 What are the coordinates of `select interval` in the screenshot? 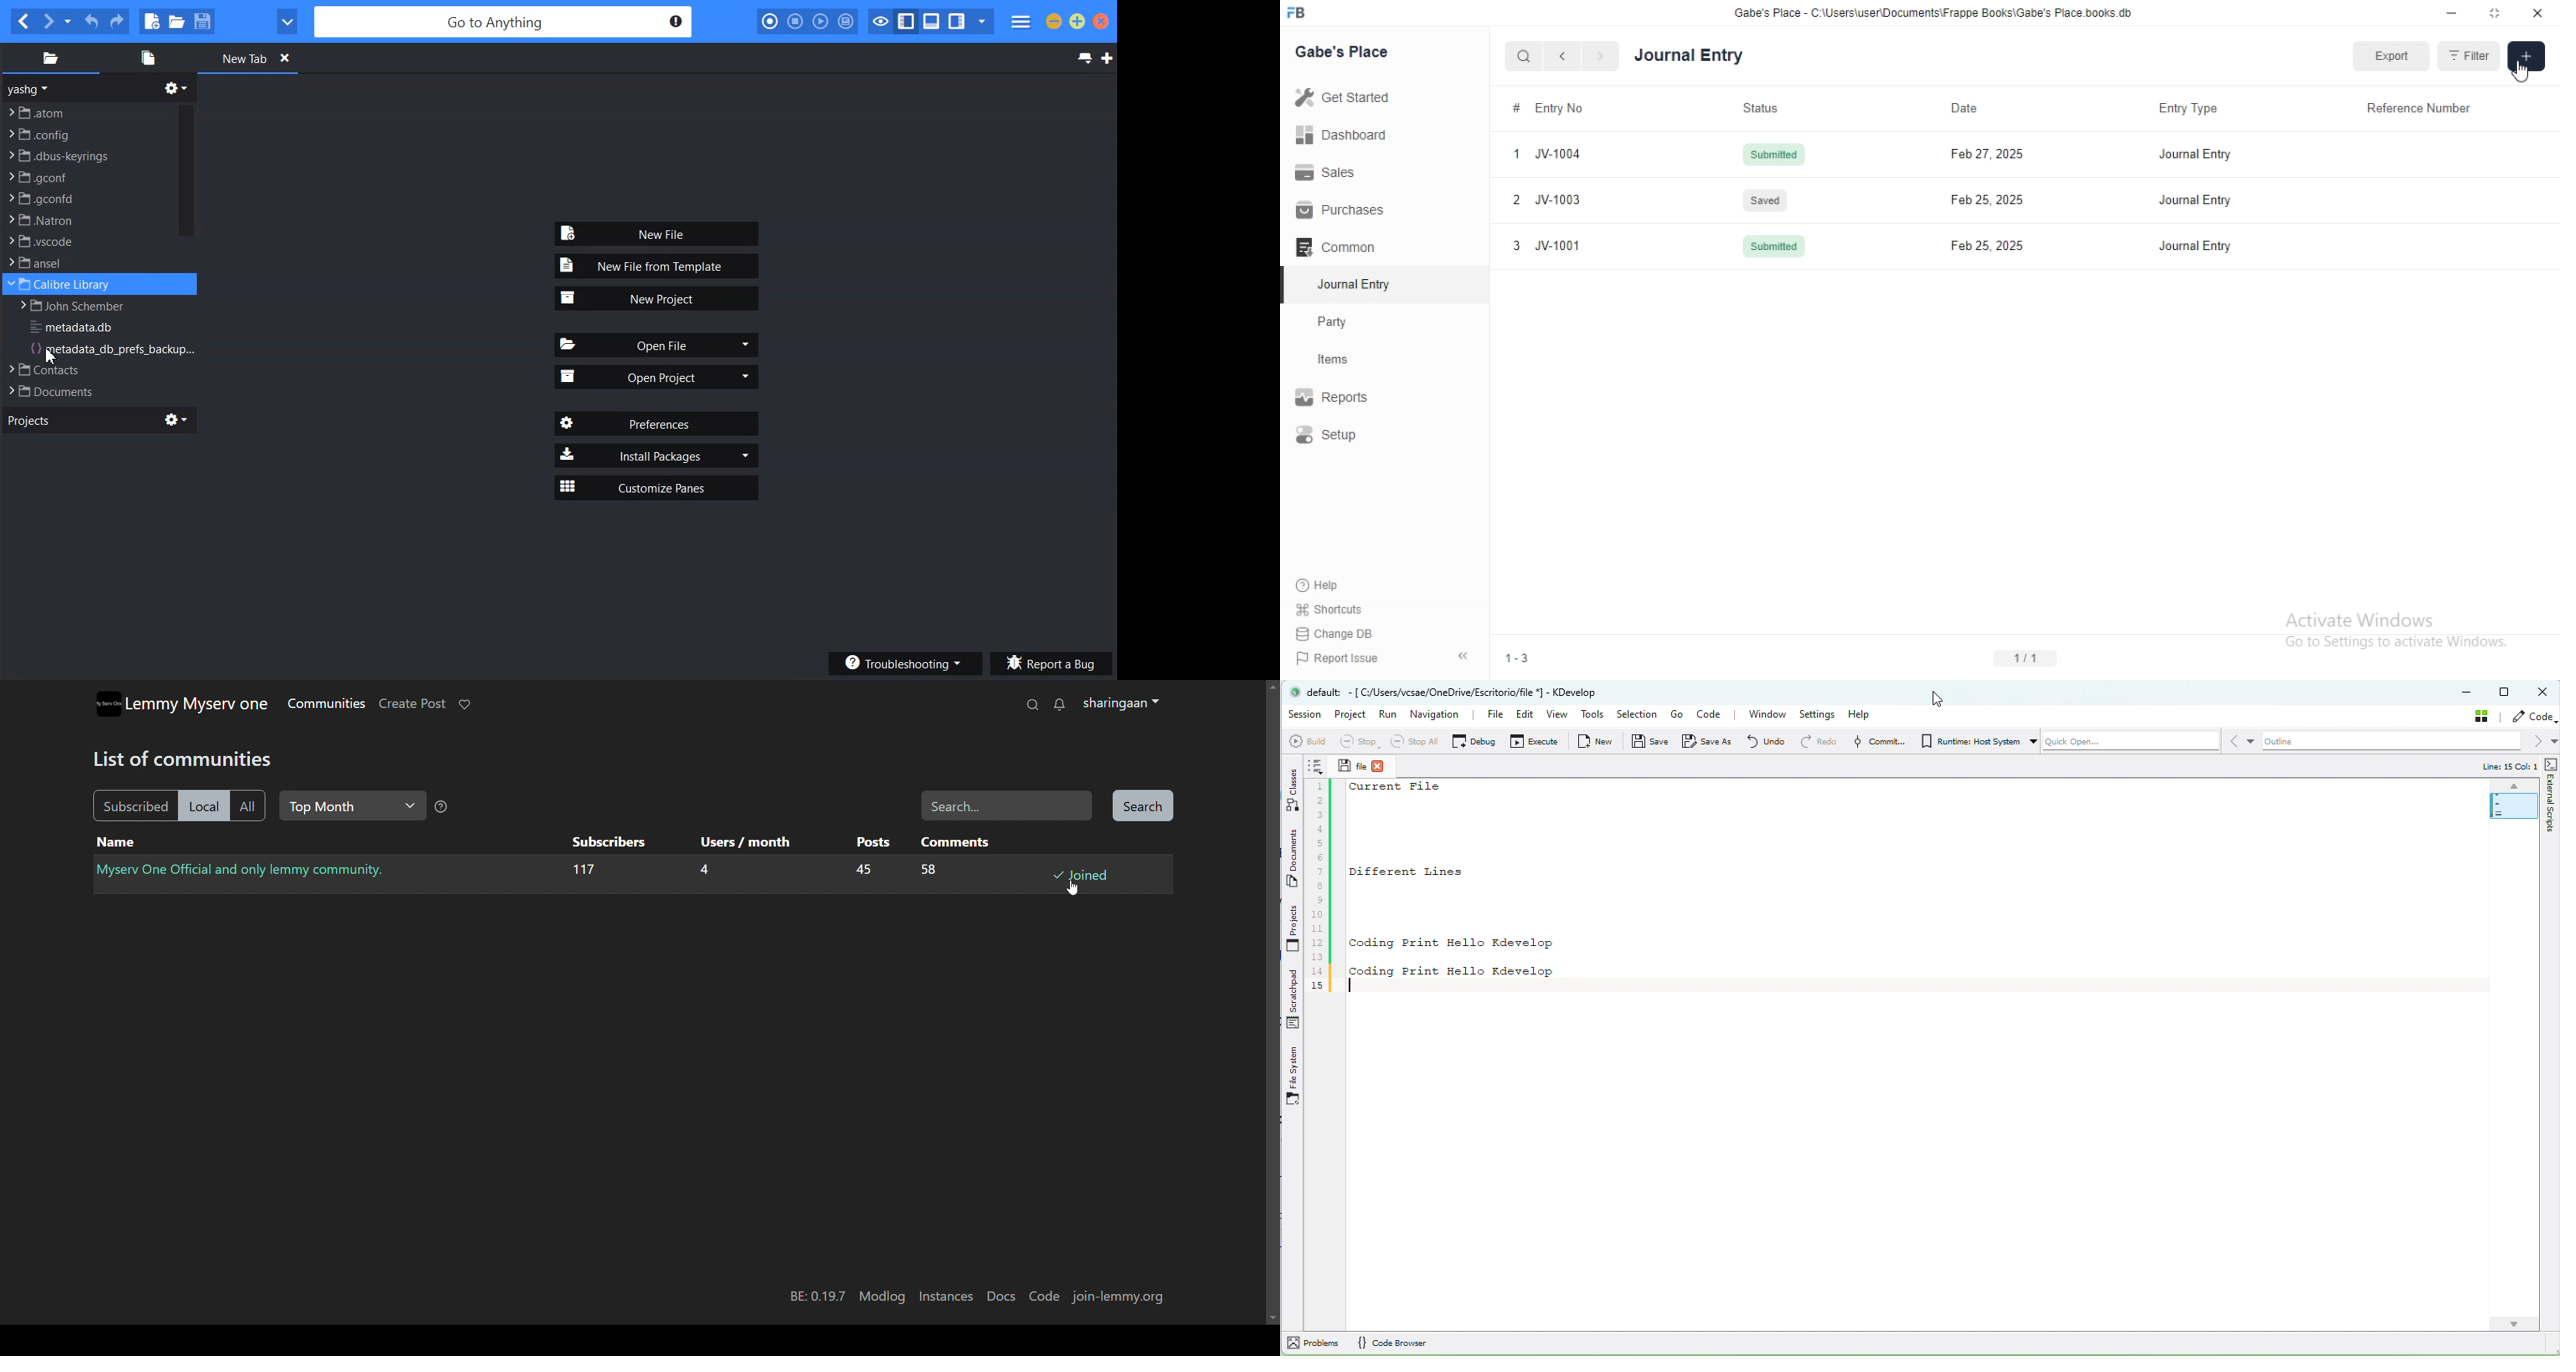 It's located at (352, 806).